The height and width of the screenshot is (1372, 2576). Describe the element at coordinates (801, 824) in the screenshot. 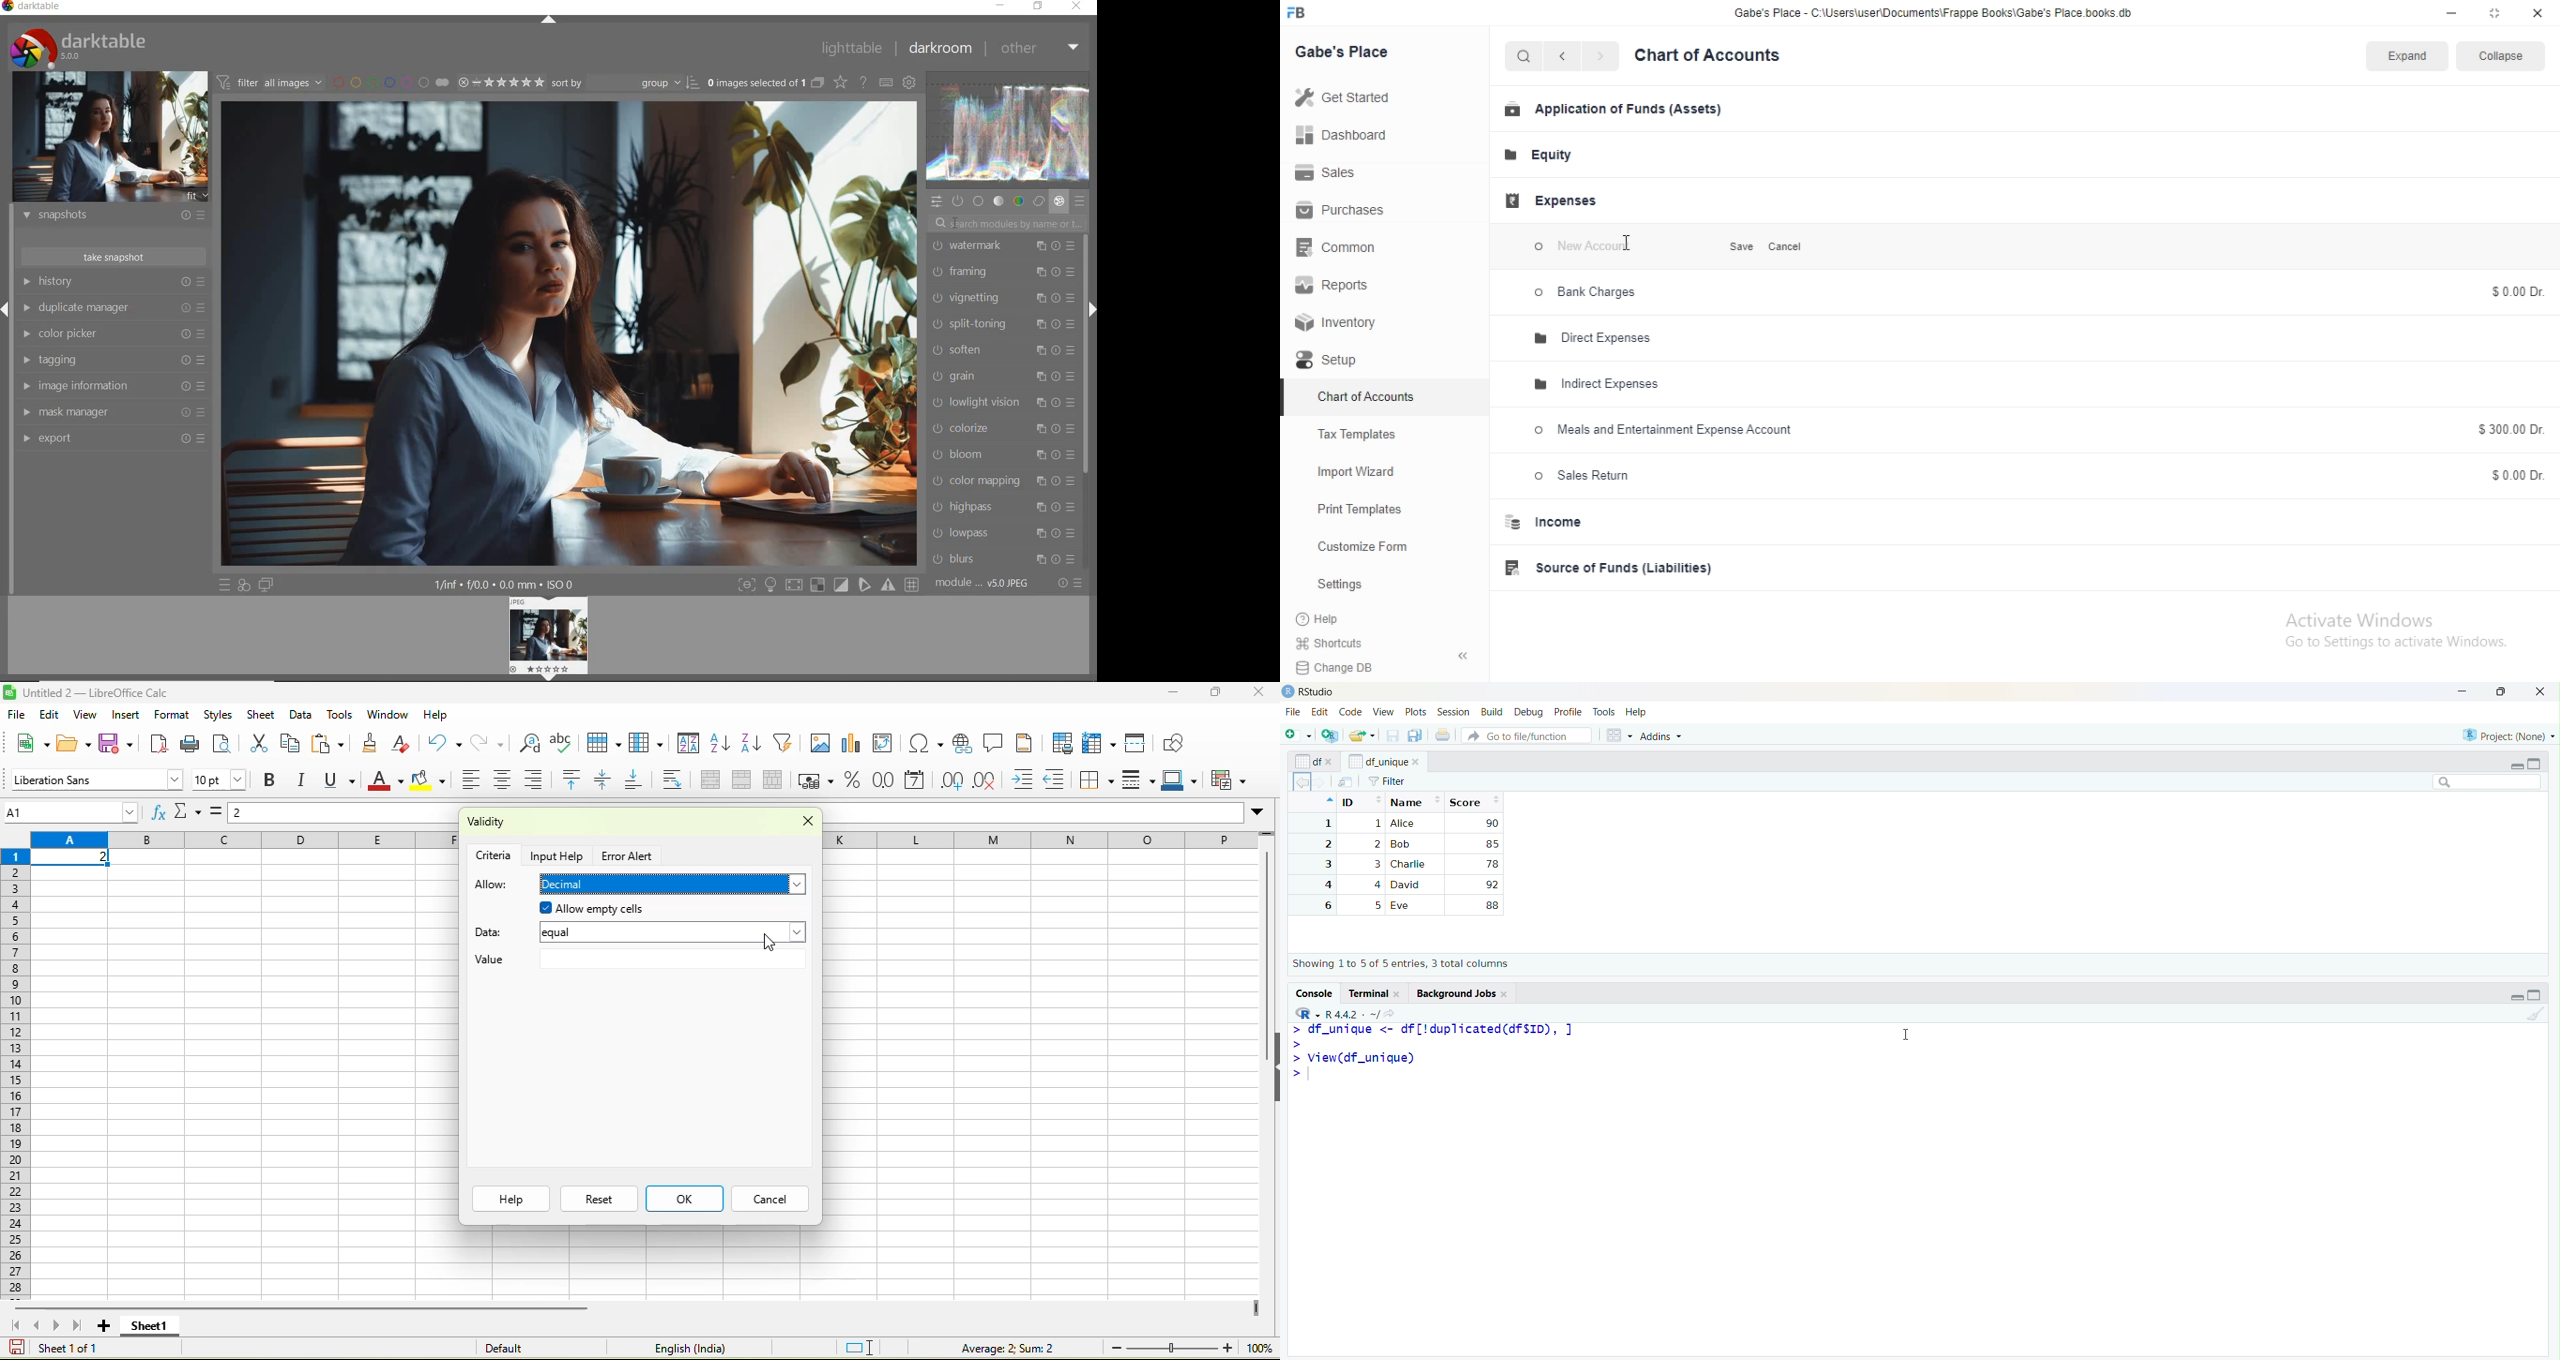

I see `lose` at that location.